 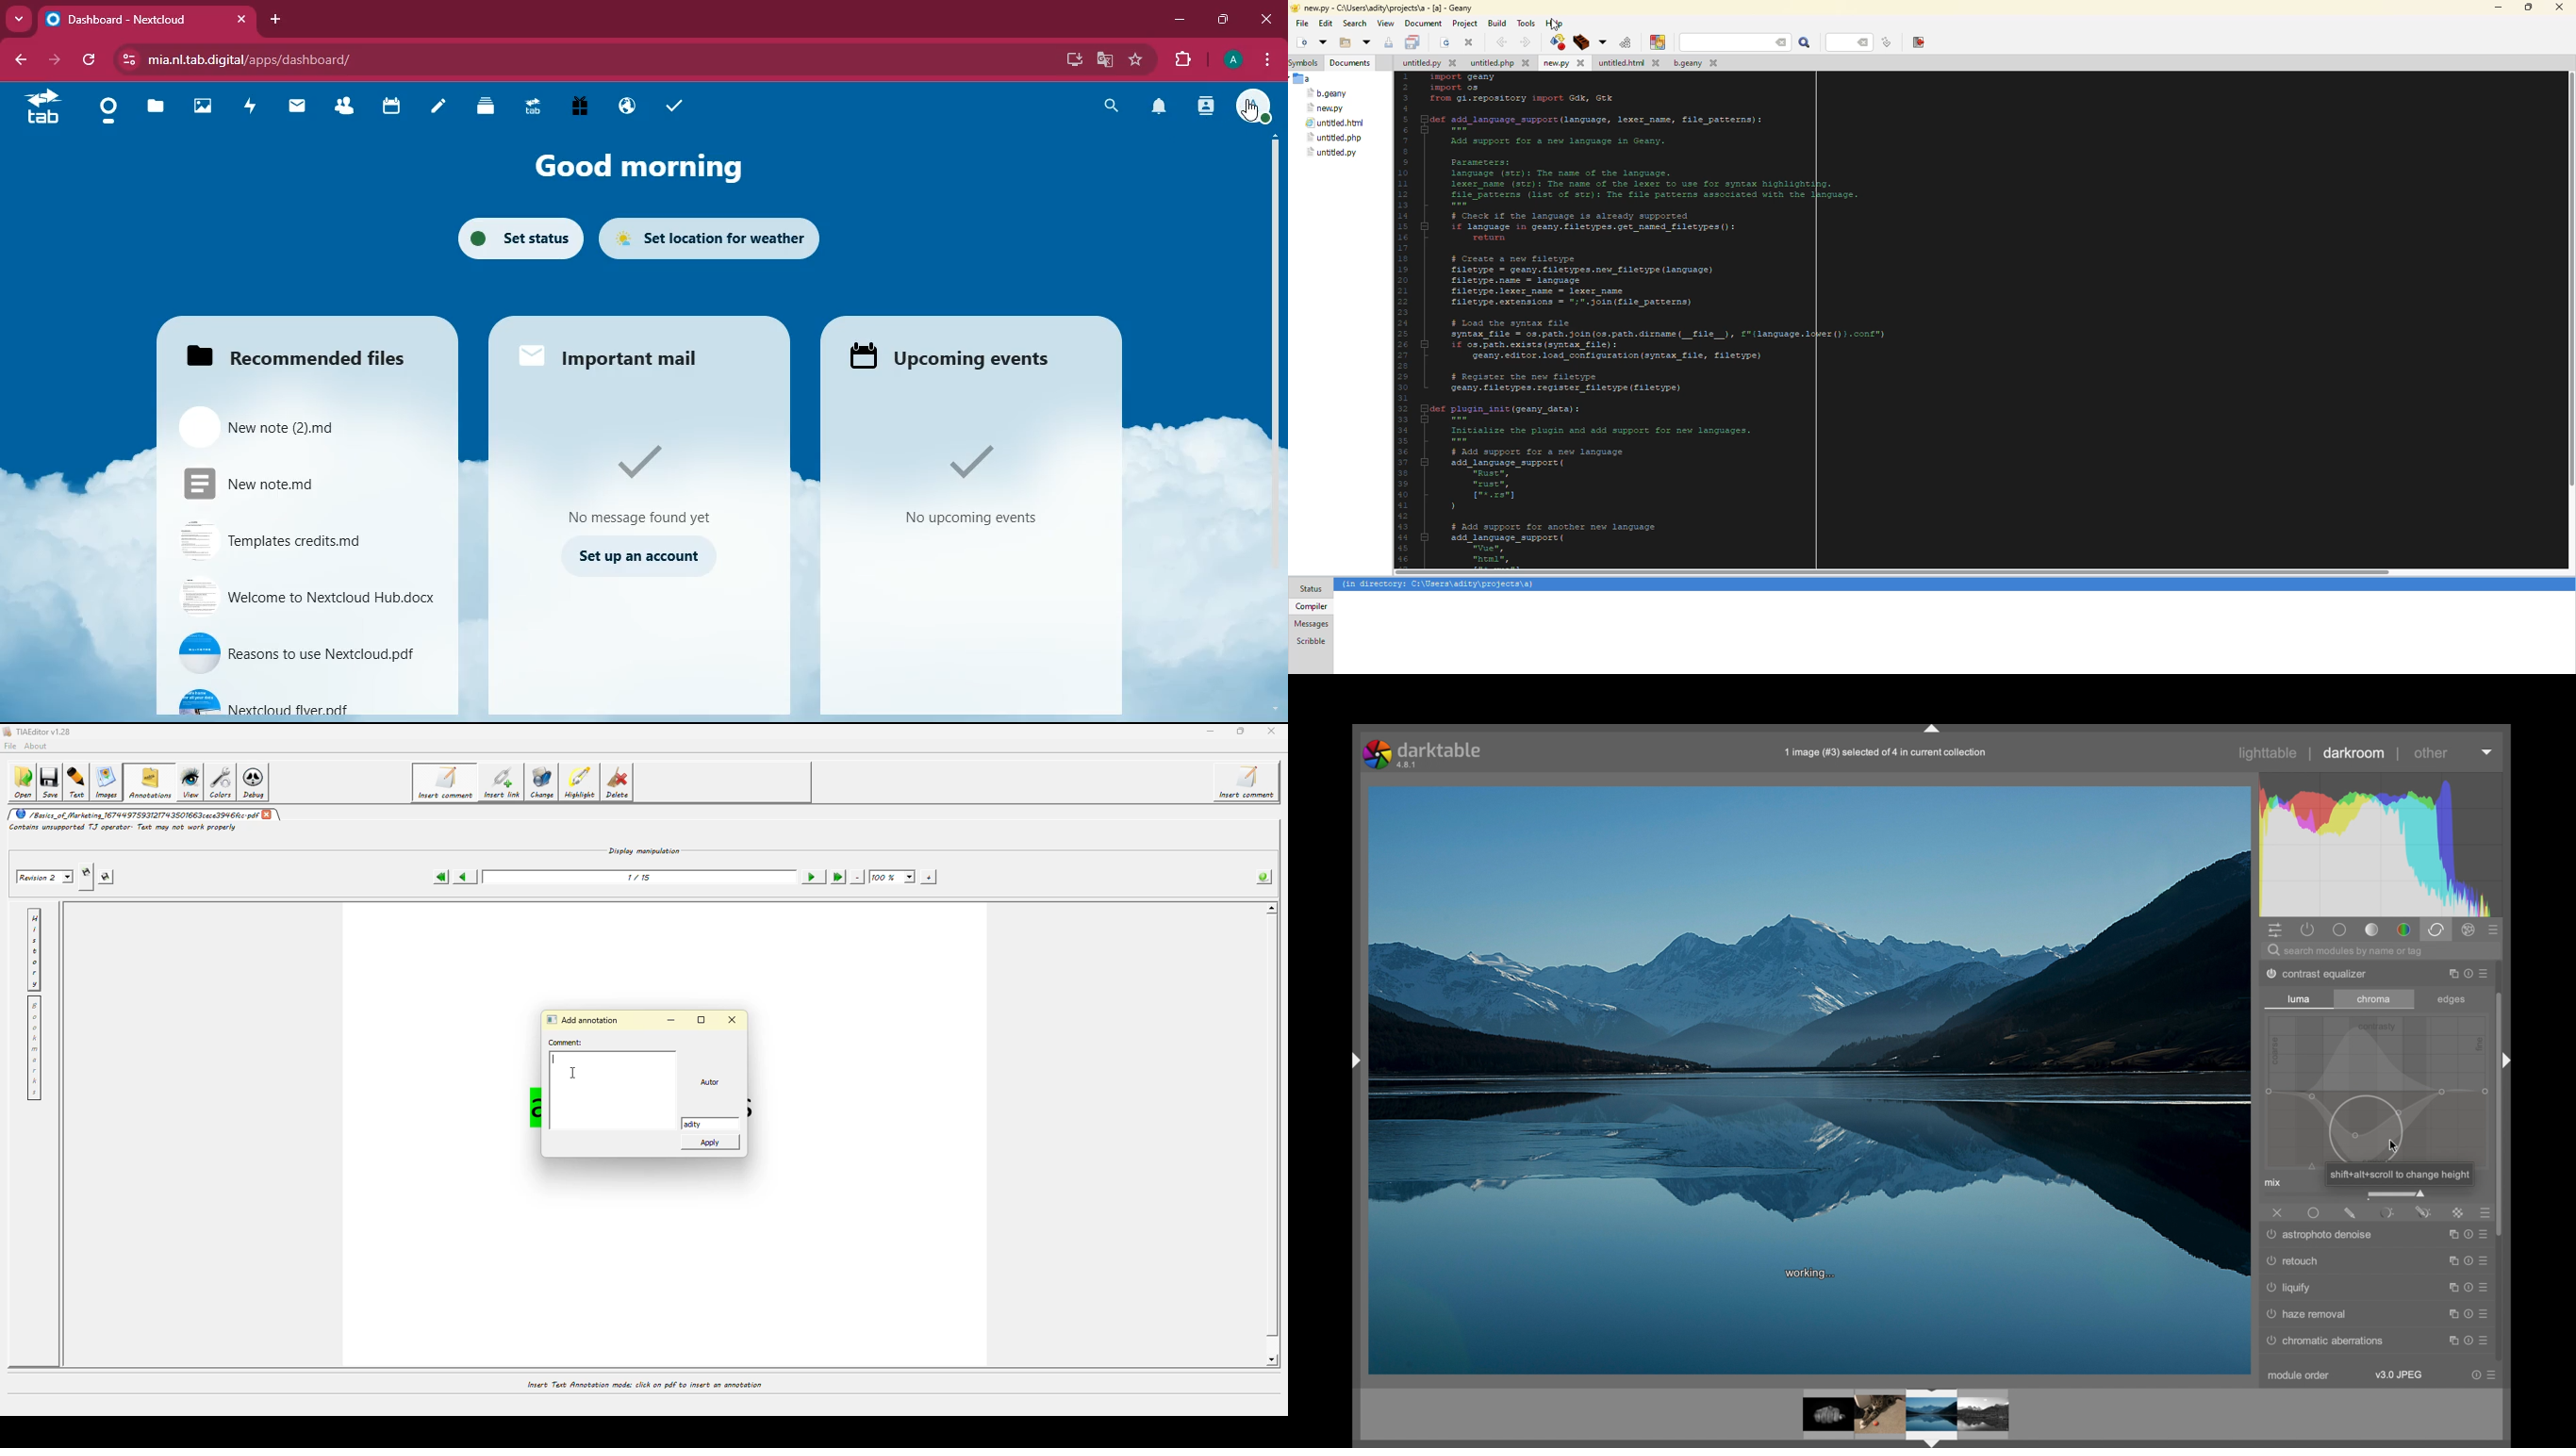 I want to click on options, so click(x=1267, y=59).